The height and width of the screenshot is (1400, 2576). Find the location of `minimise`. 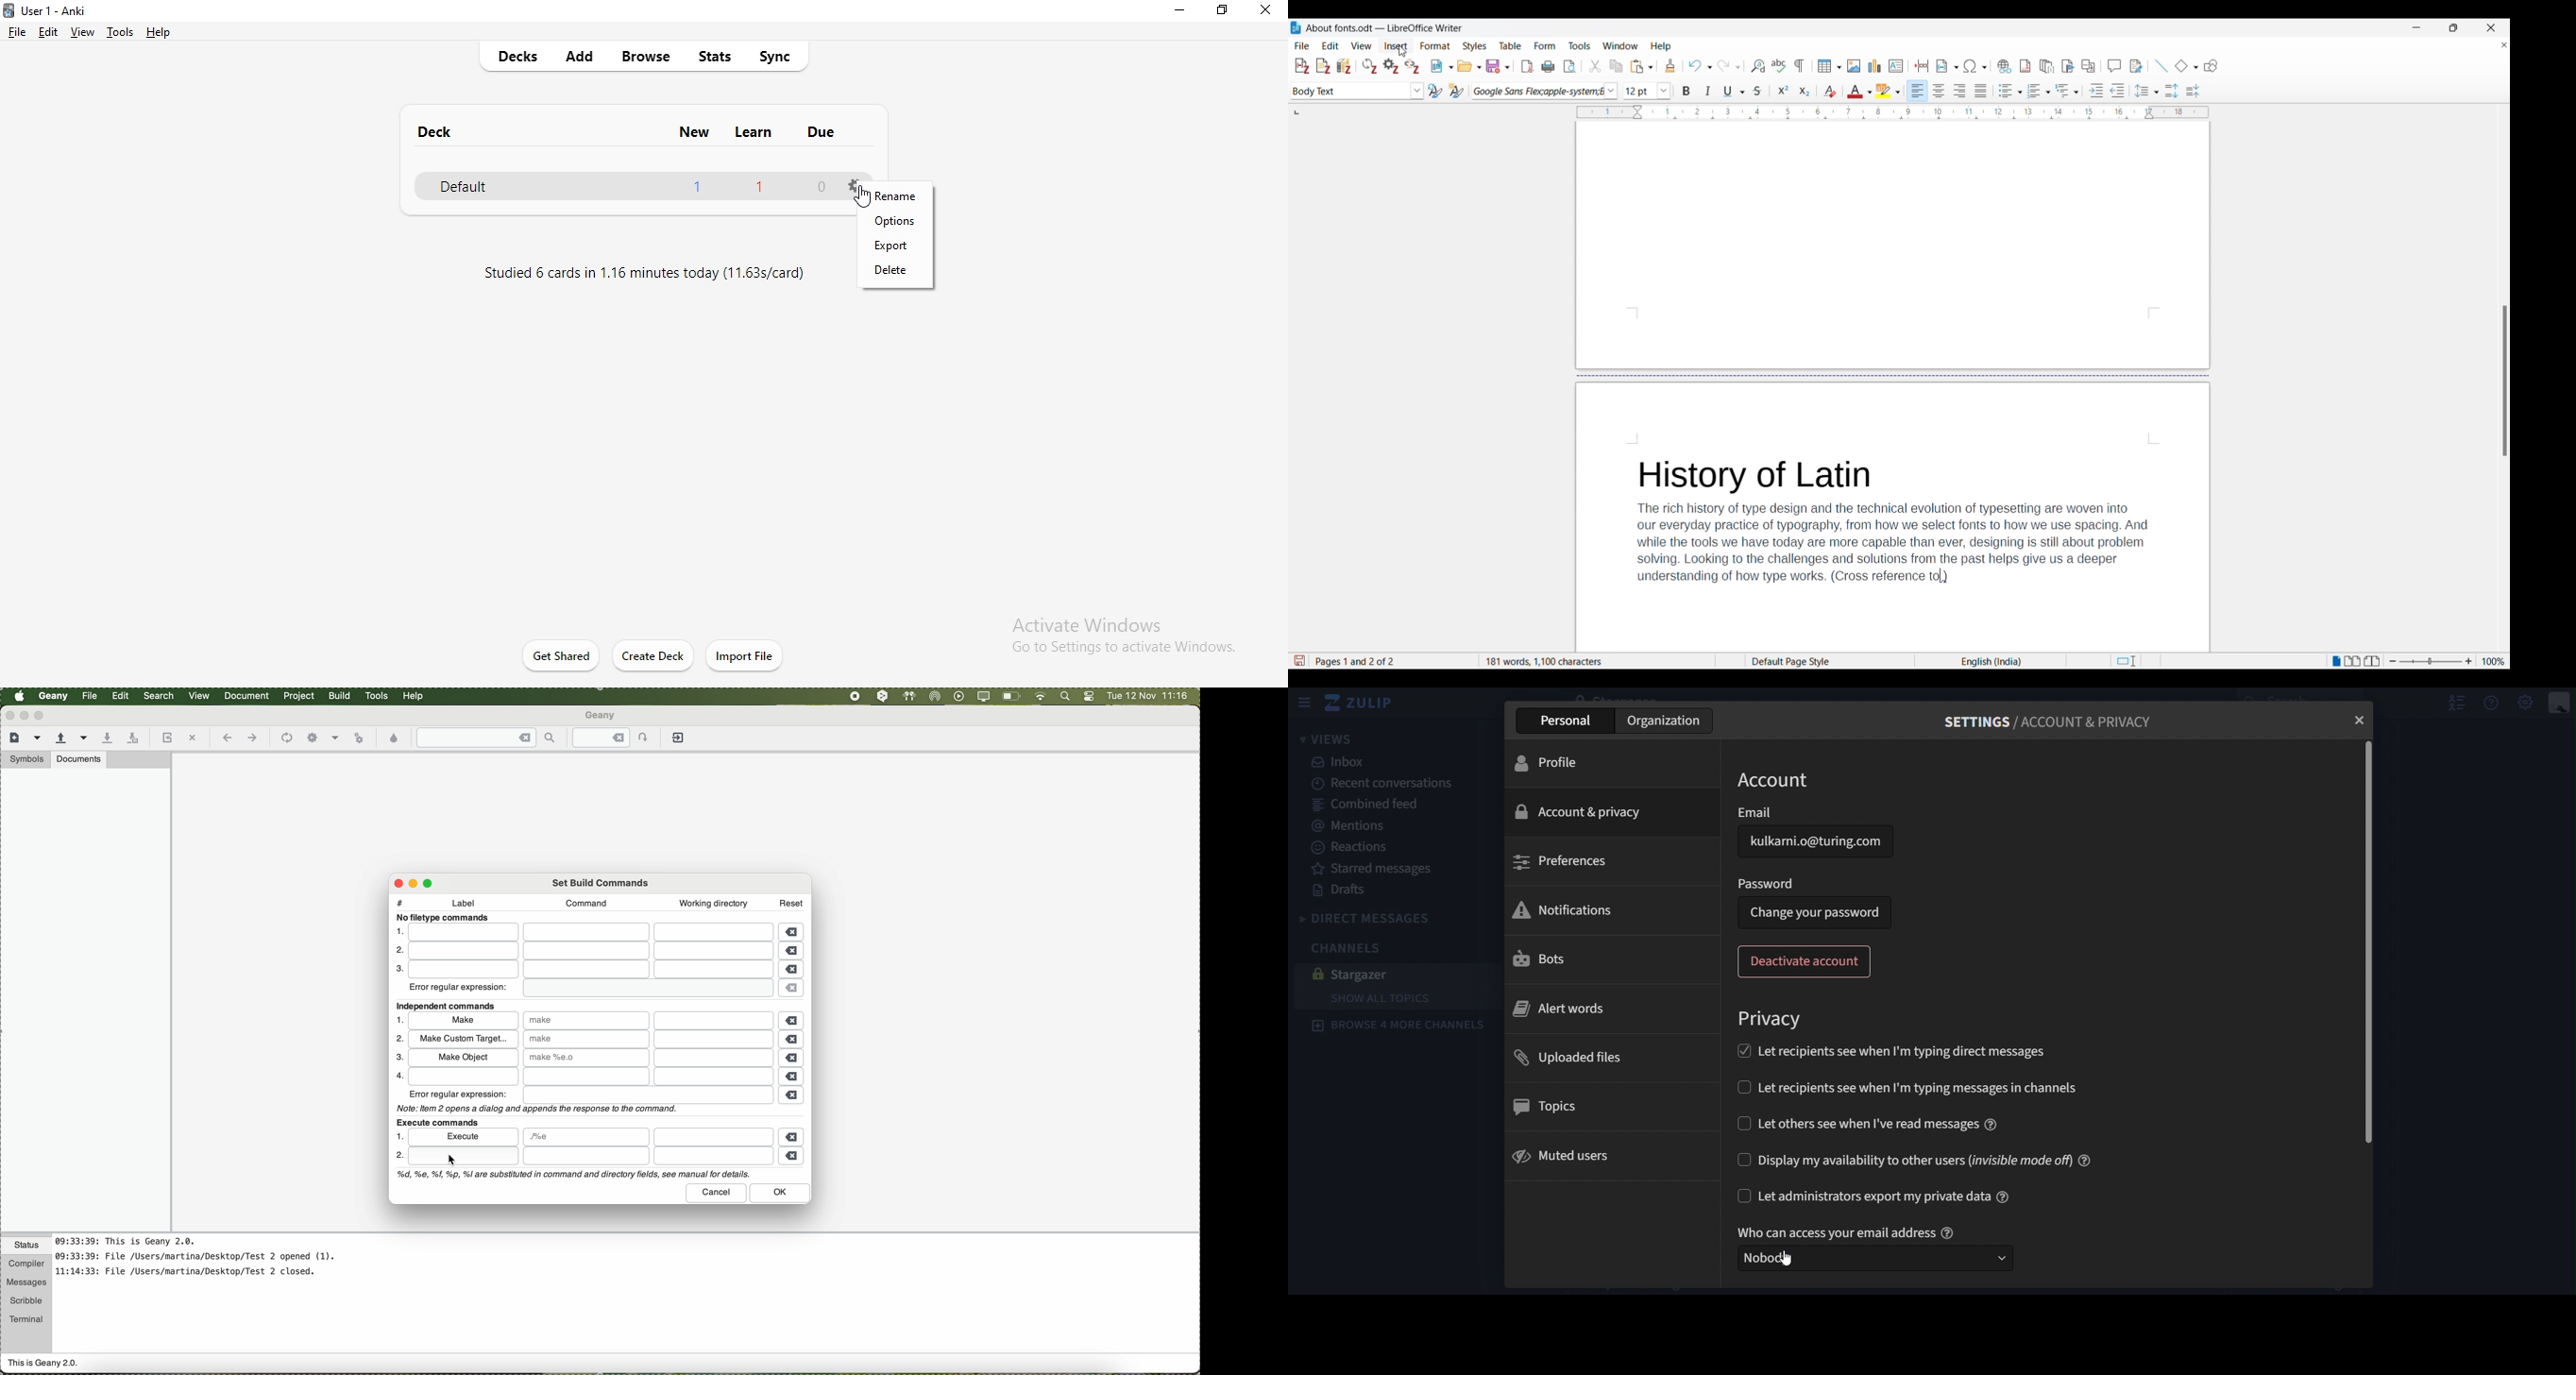

minimise is located at coordinates (1178, 14).